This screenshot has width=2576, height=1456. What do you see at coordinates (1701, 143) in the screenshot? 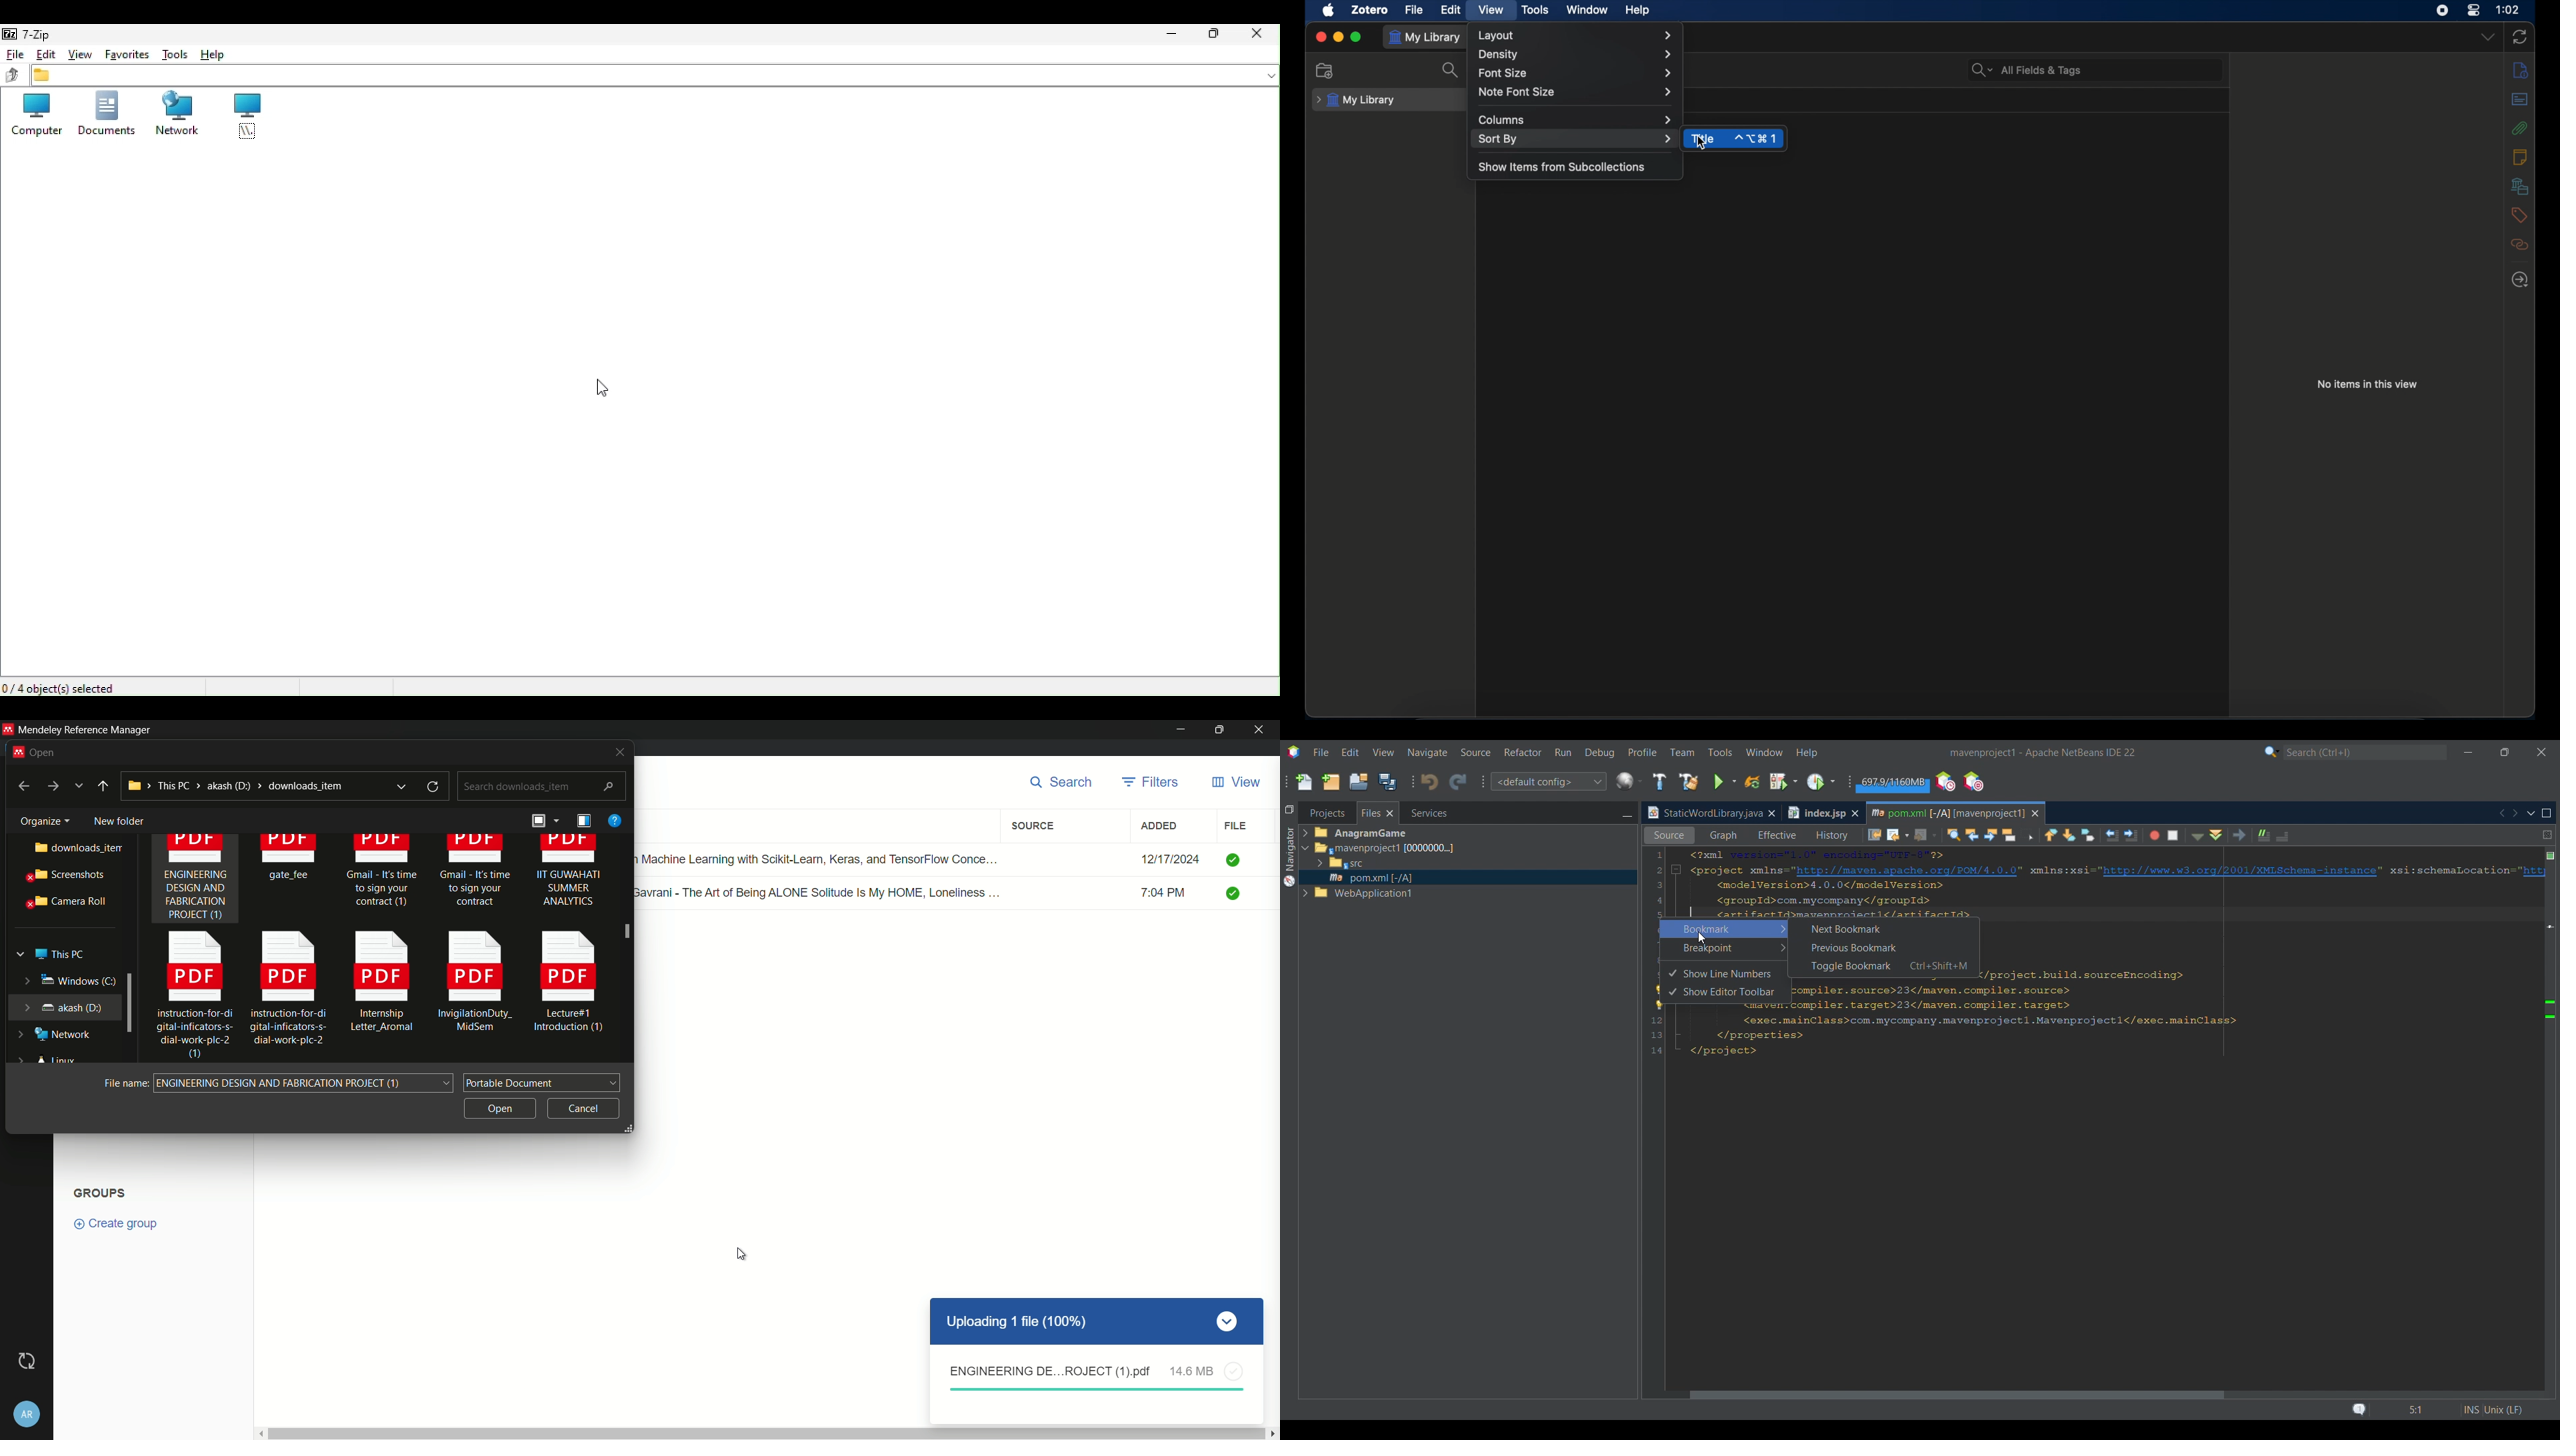
I see `cursor` at bounding box center [1701, 143].